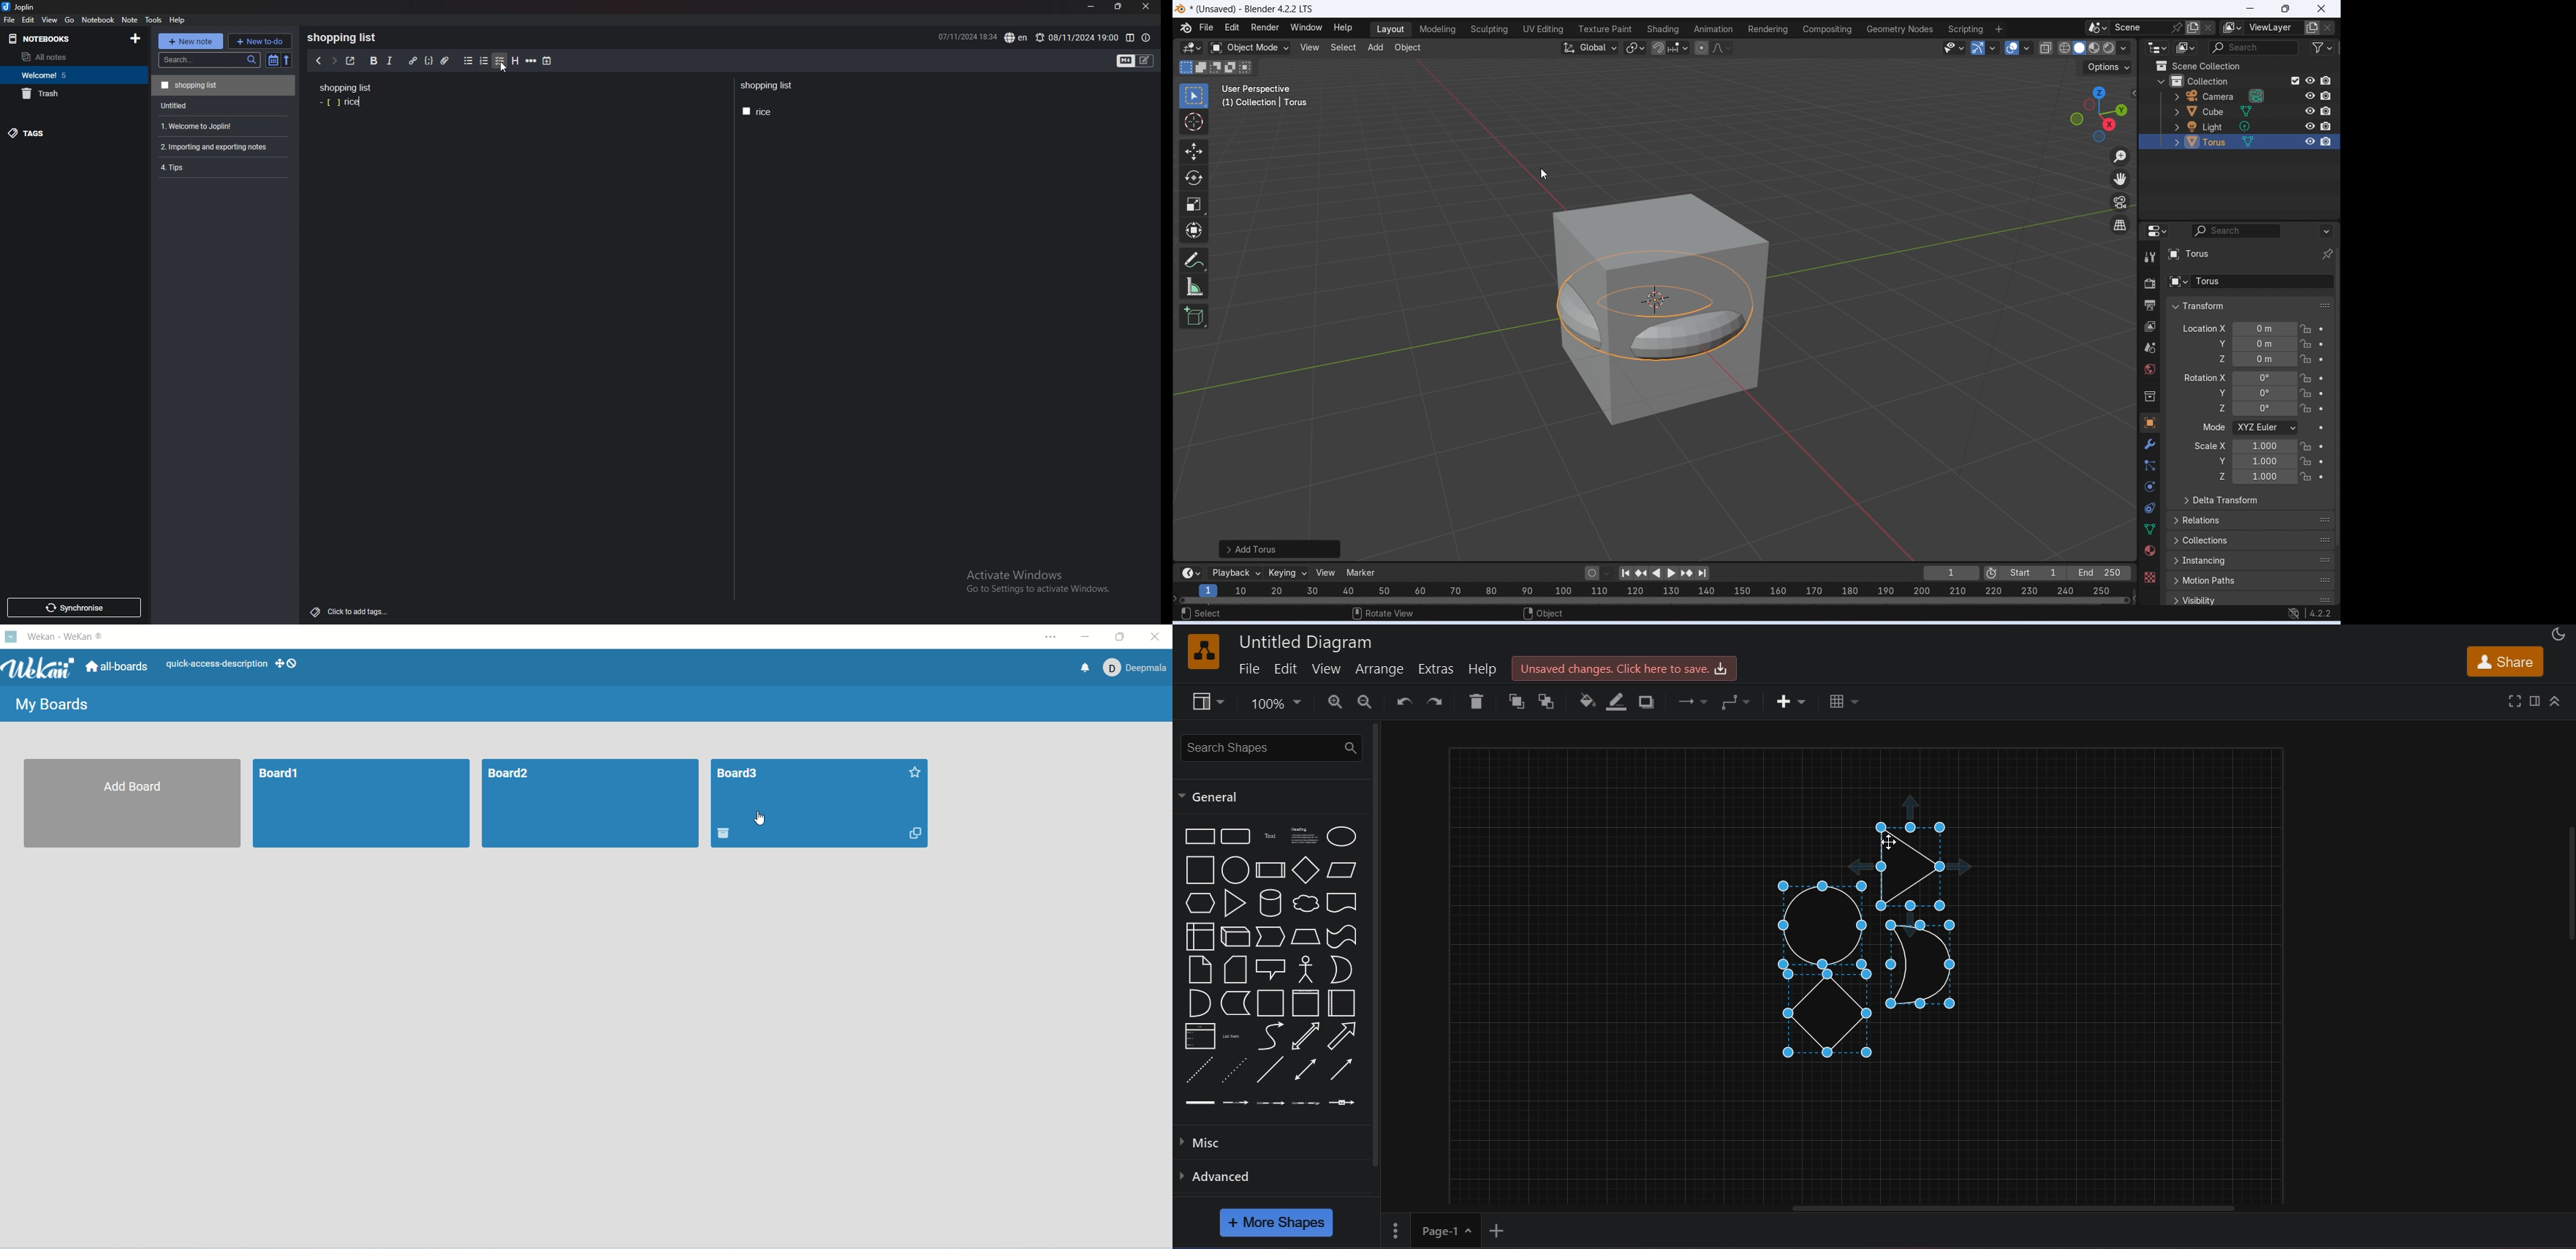  I want to click on previous, so click(318, 61).